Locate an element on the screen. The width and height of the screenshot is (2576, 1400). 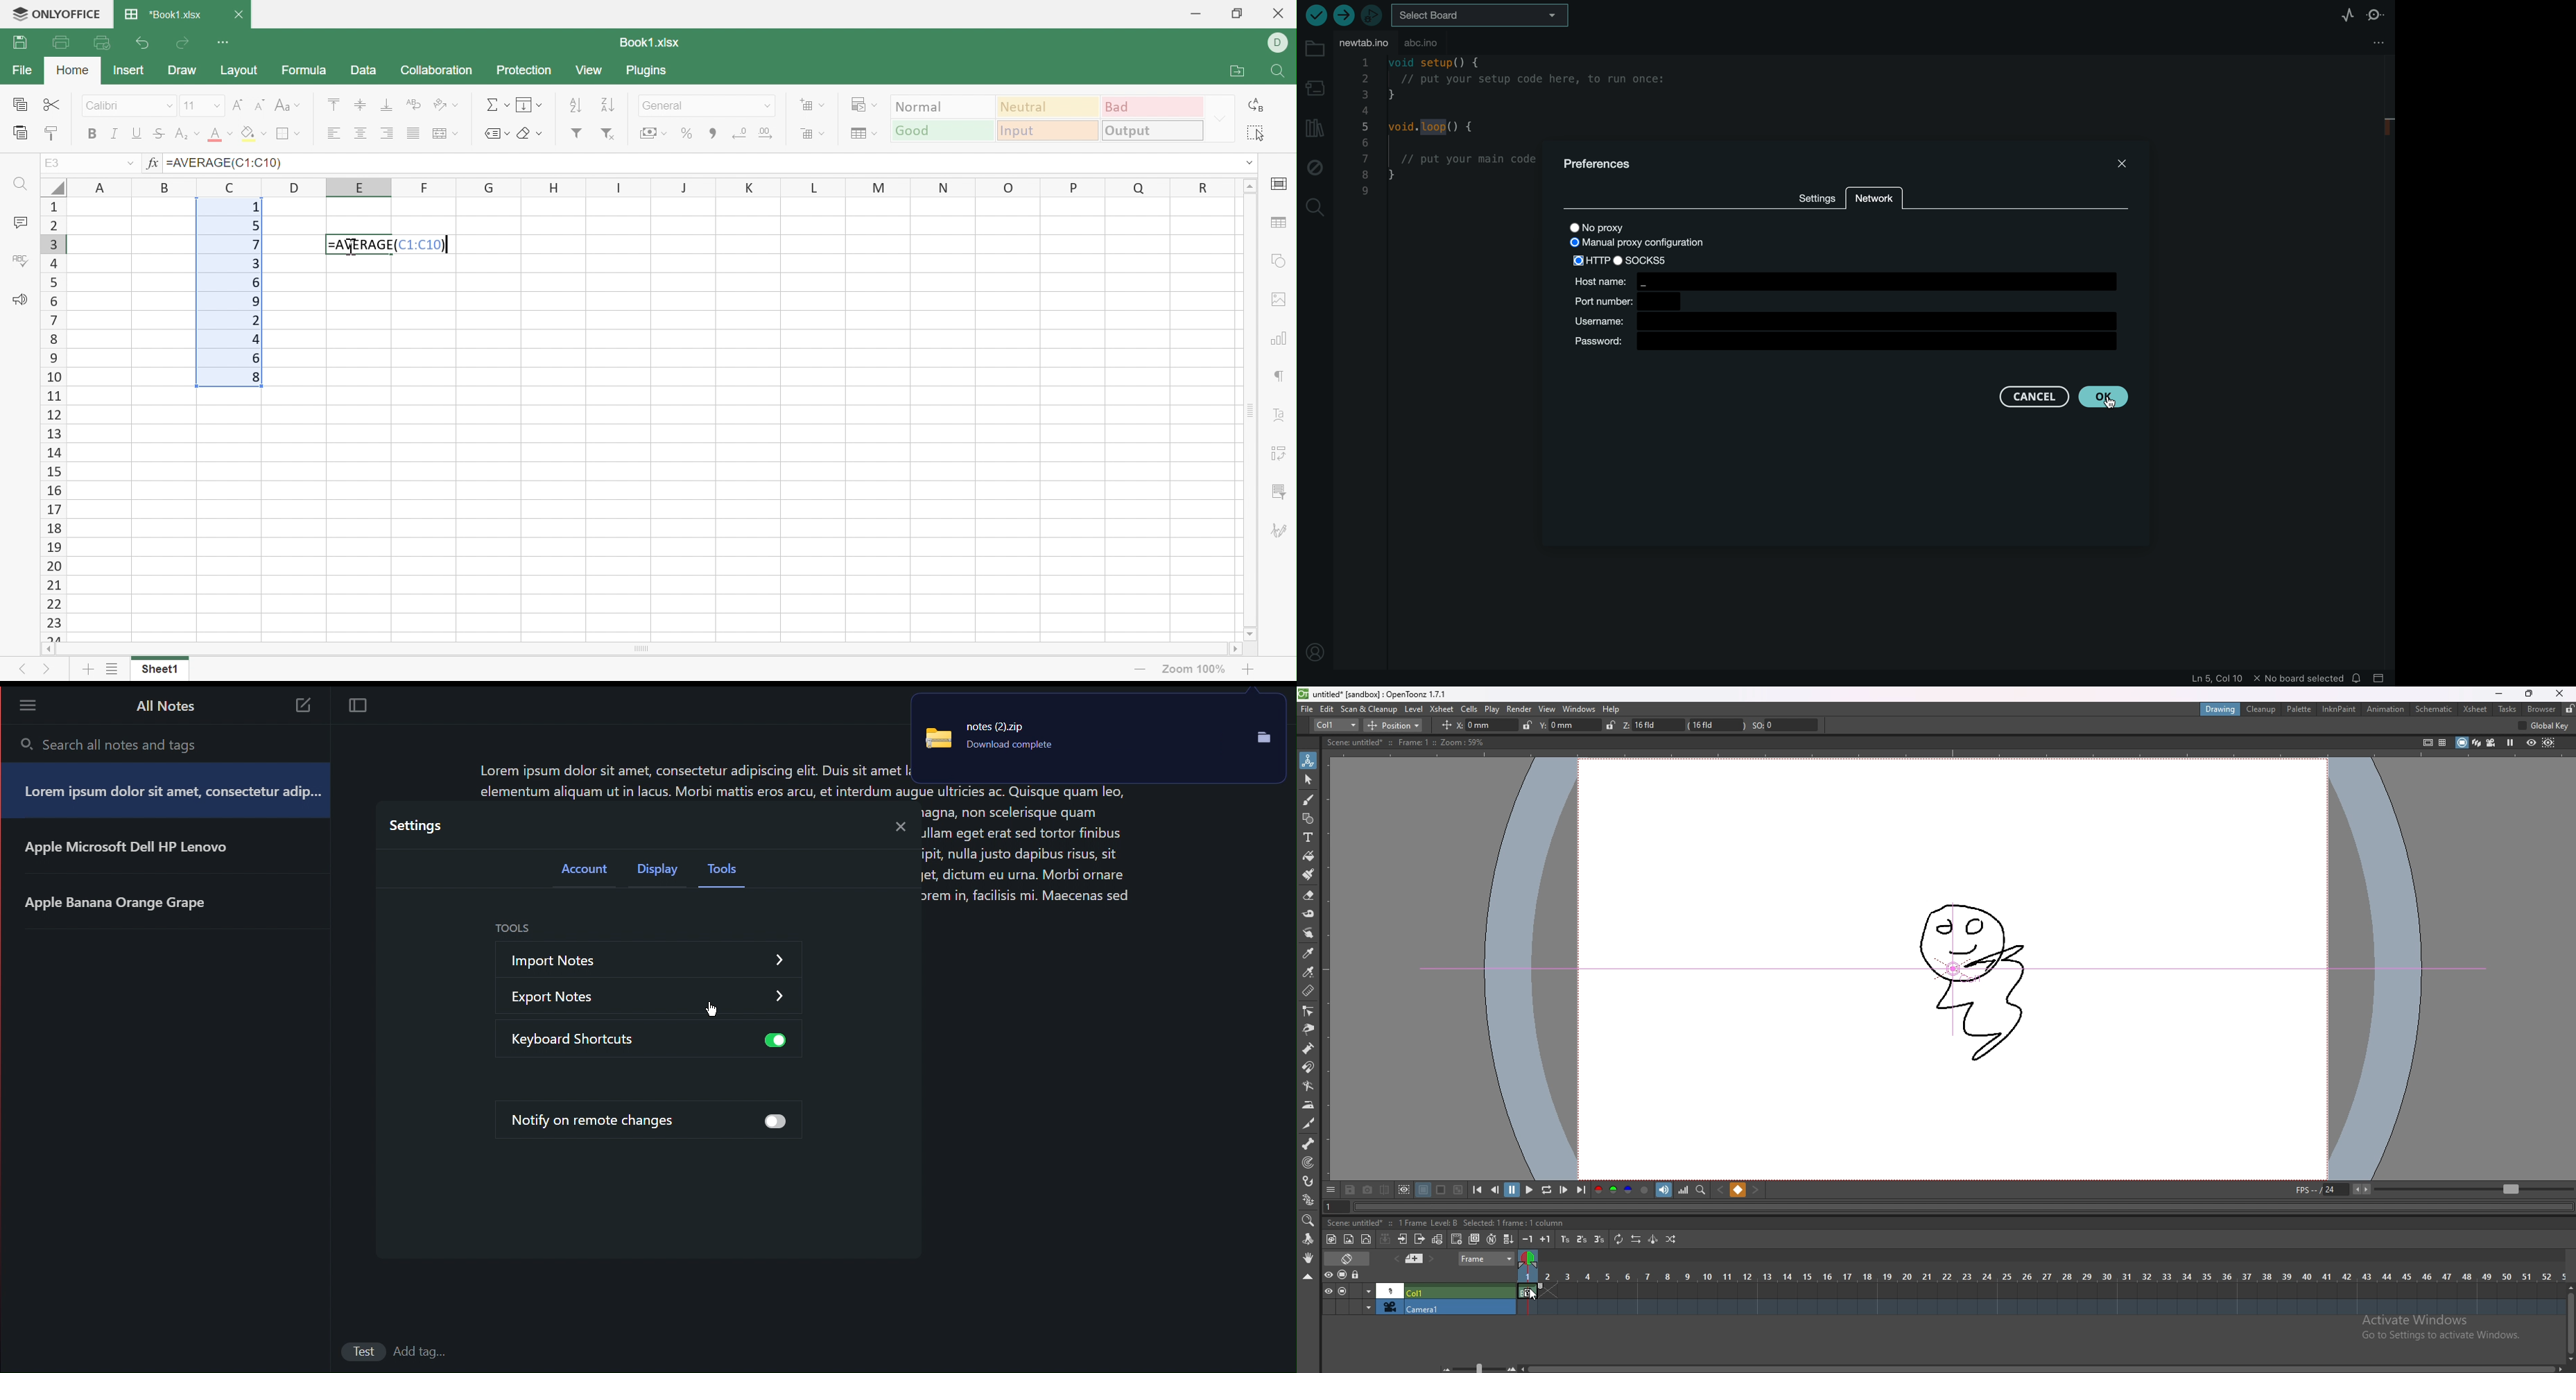
Pivot Table settings is located at coordinates (1279, 453).